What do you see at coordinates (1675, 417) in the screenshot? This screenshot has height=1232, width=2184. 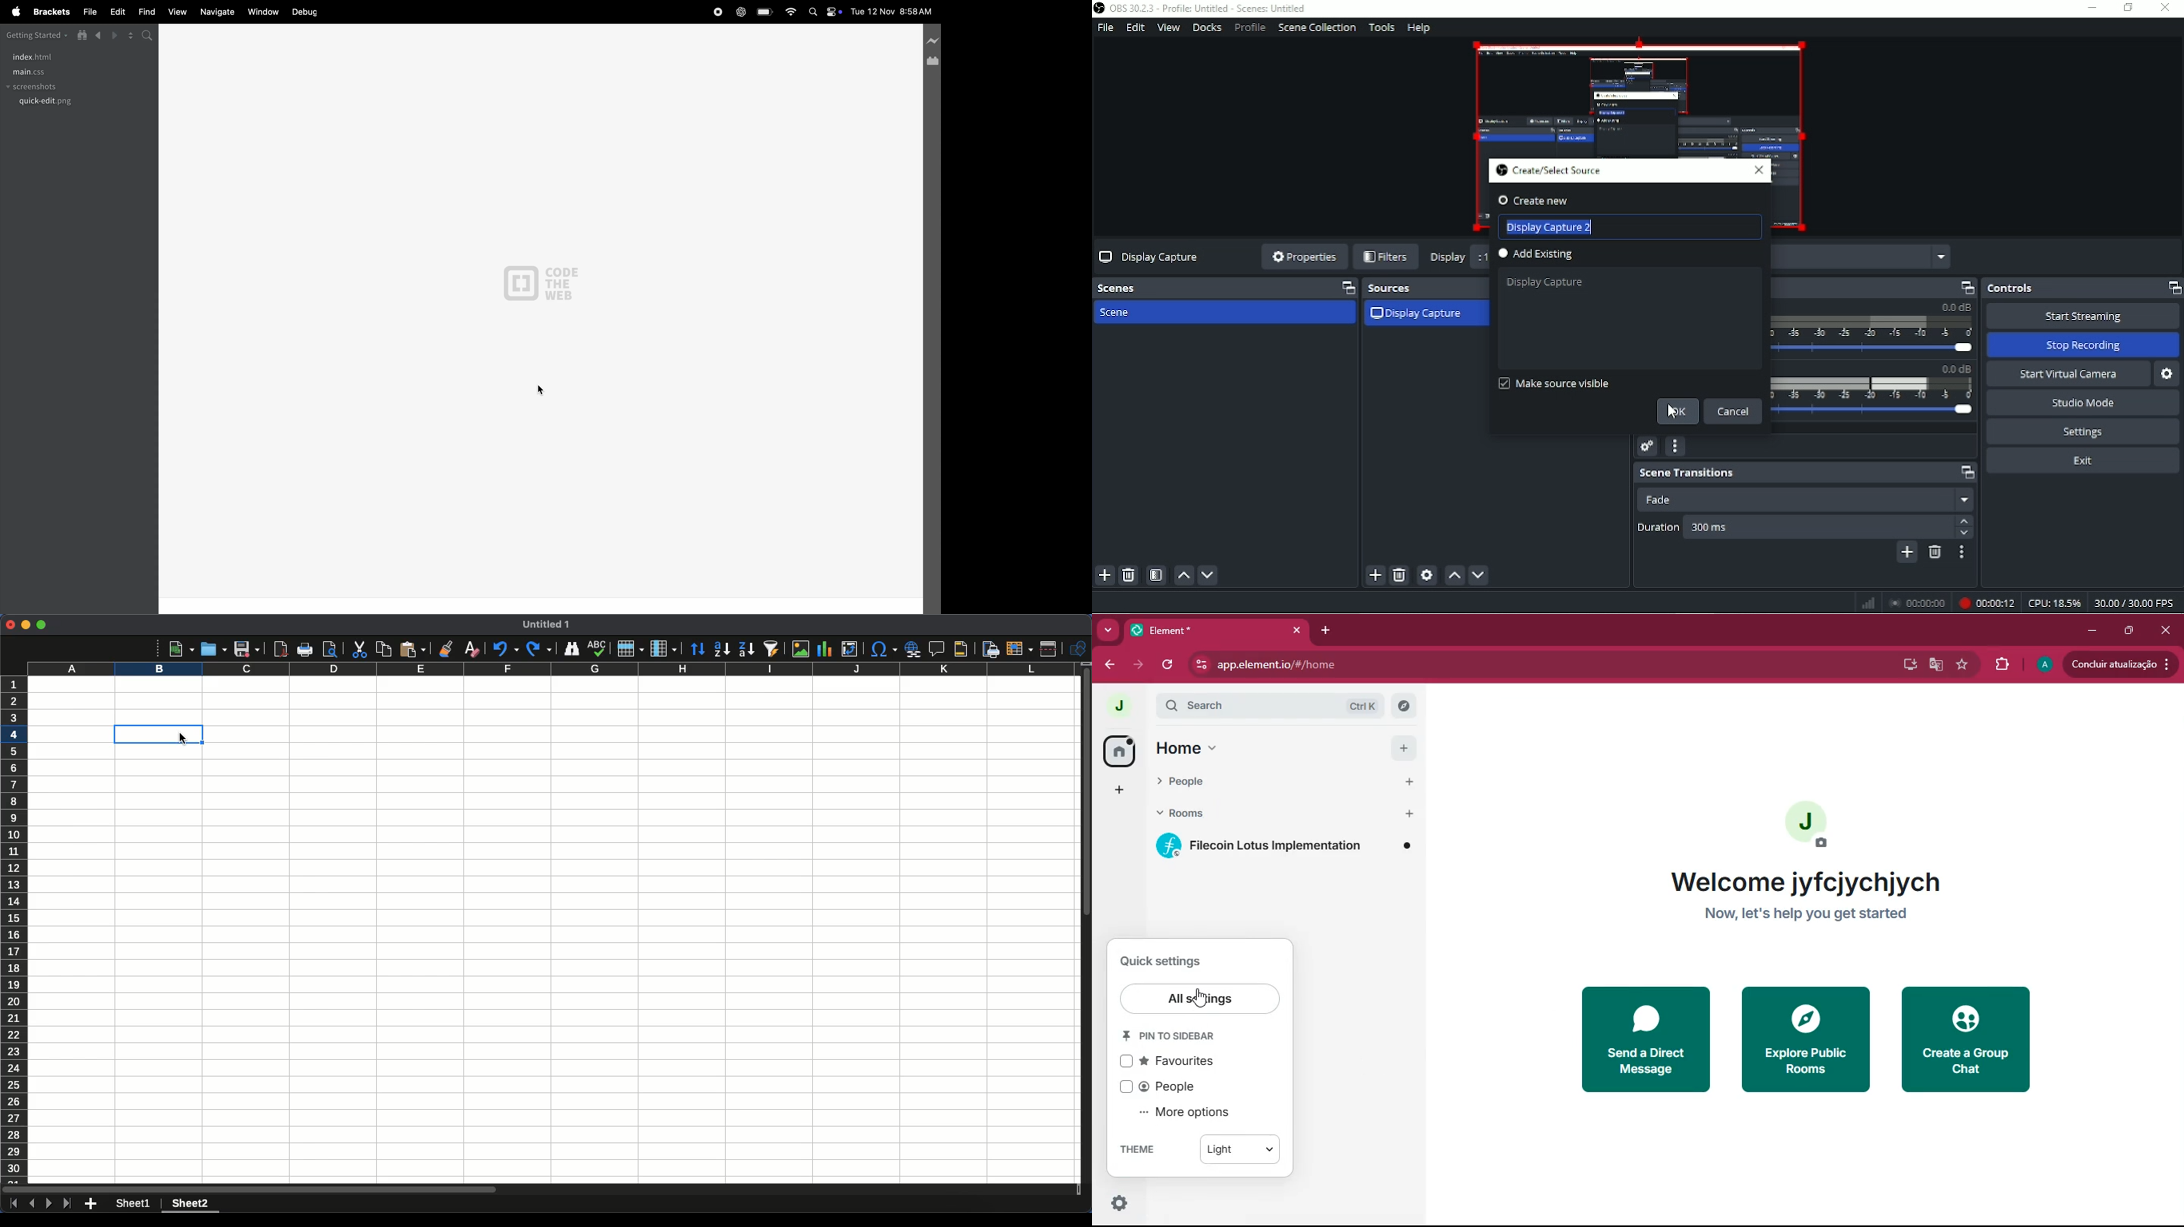 I see `Pointer` at bounding box center [1675, 417].